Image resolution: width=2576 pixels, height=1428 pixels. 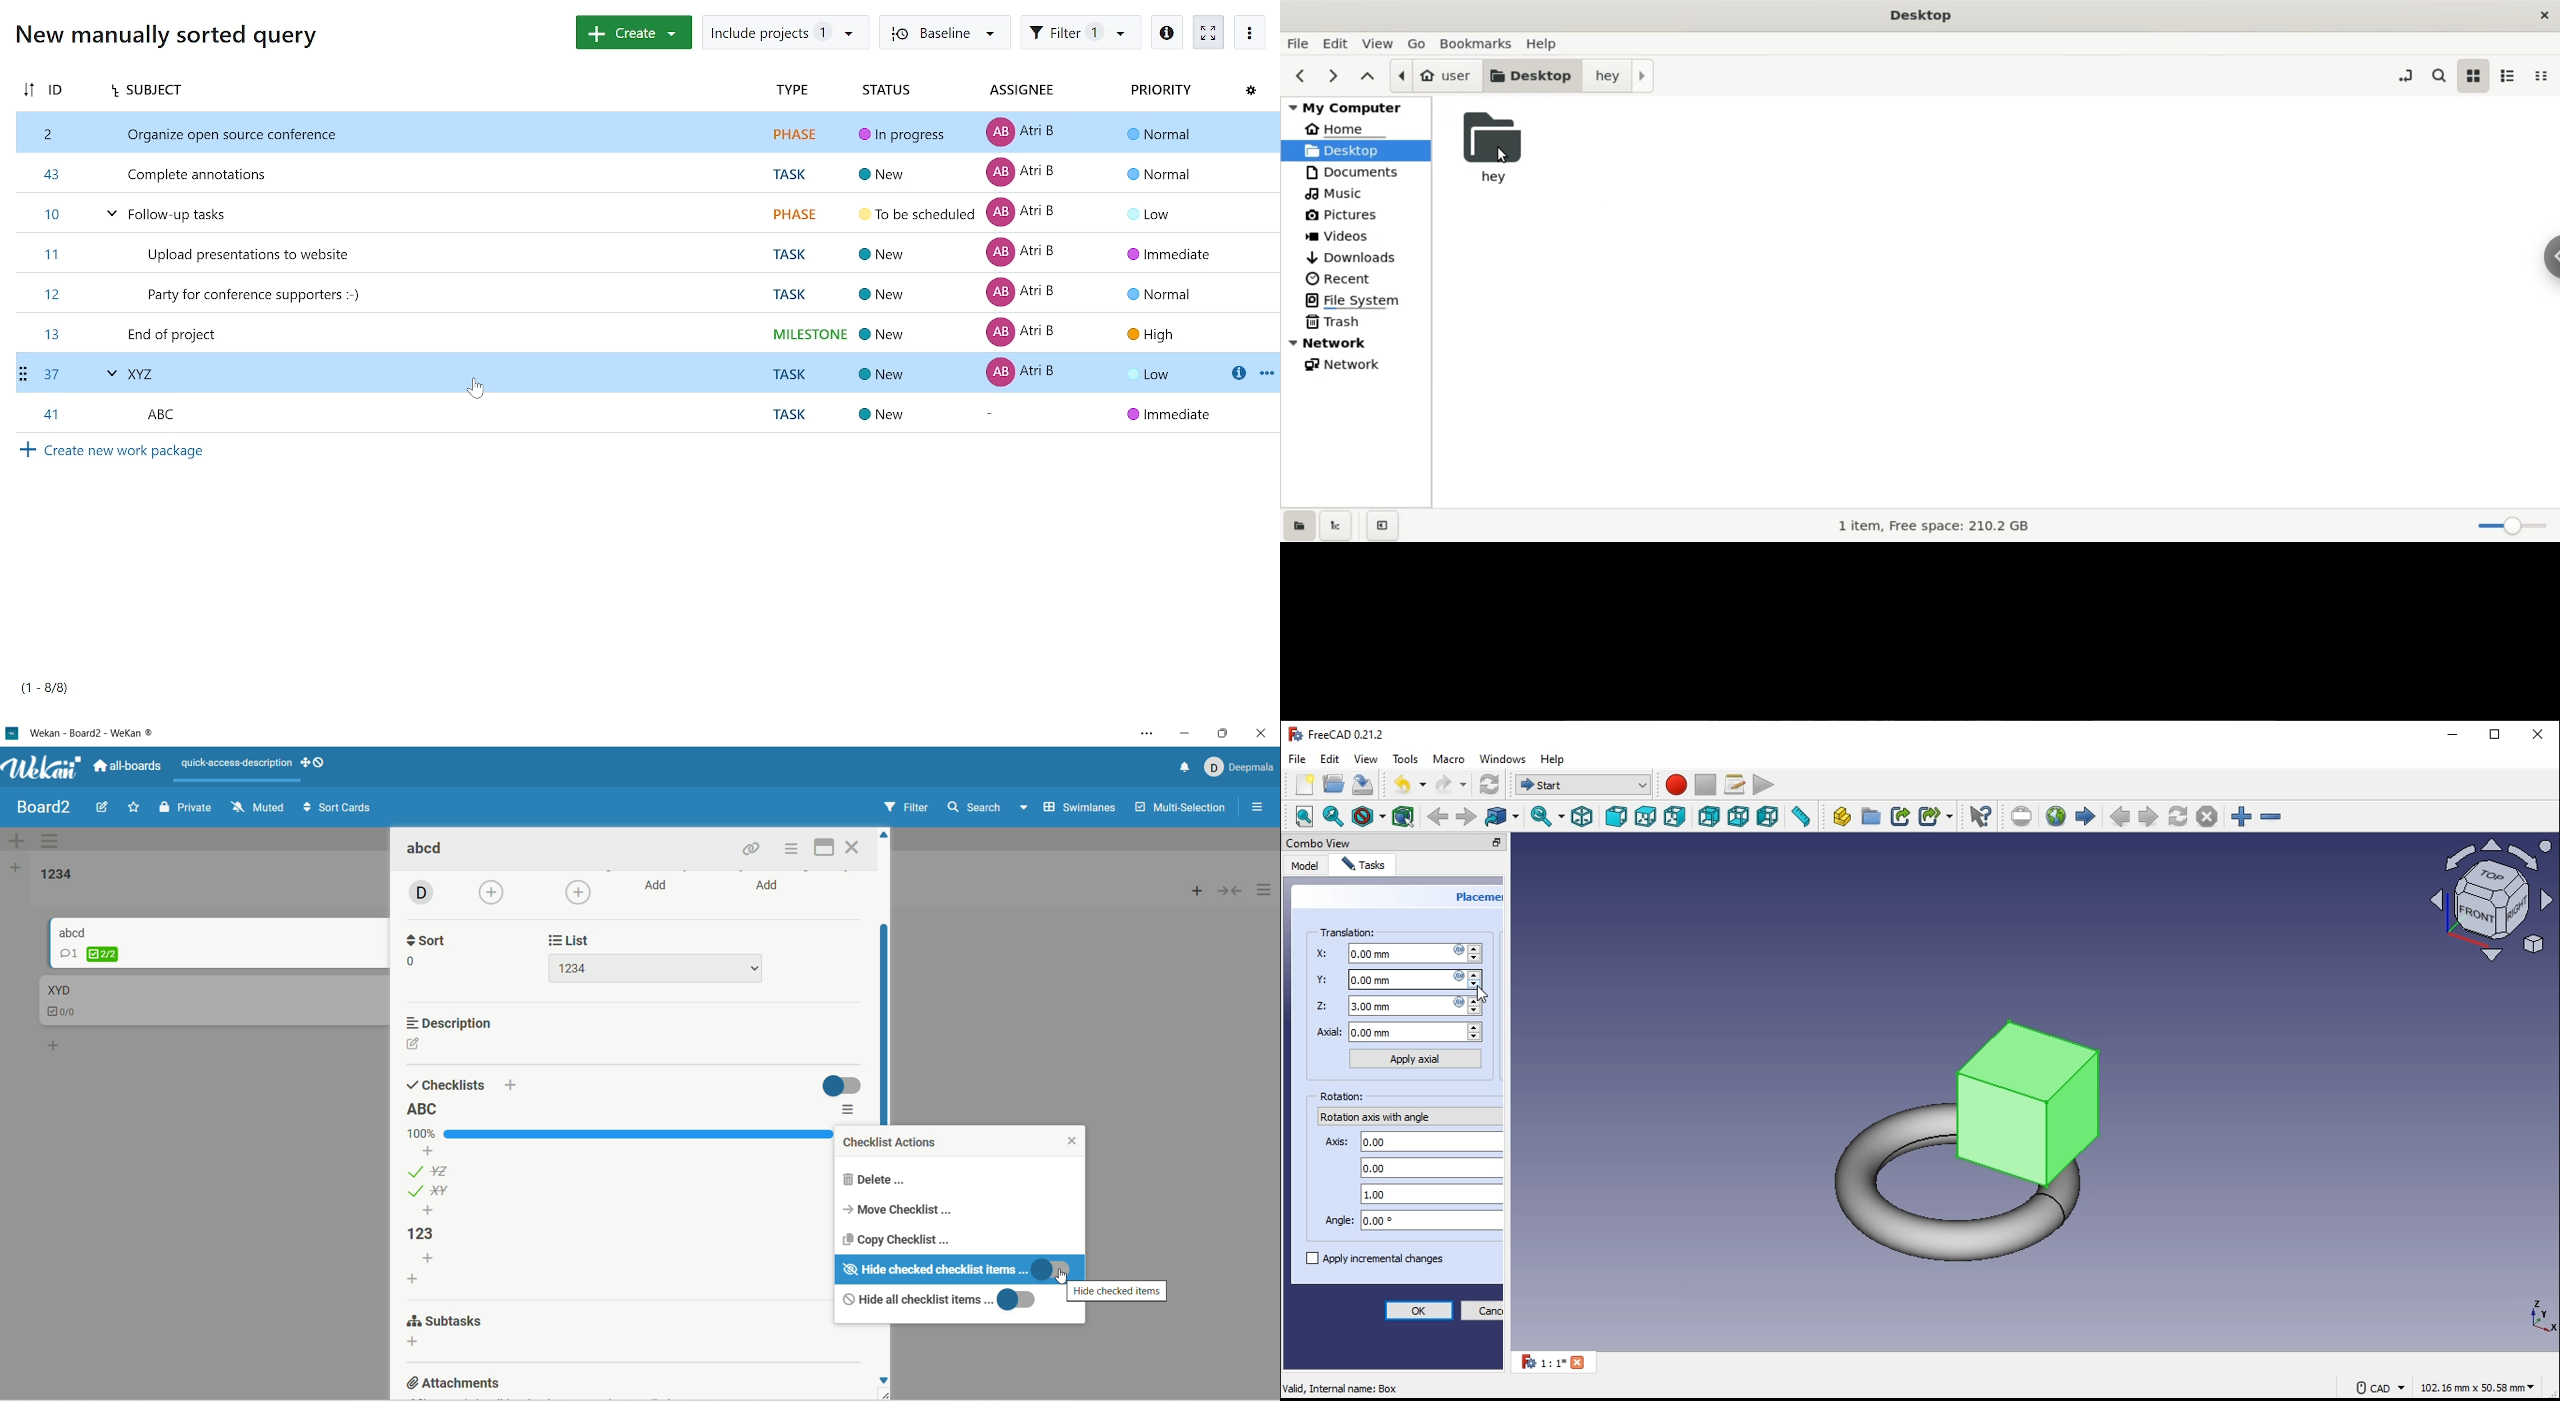 I want to click on close, so click(x=1255, y=735).